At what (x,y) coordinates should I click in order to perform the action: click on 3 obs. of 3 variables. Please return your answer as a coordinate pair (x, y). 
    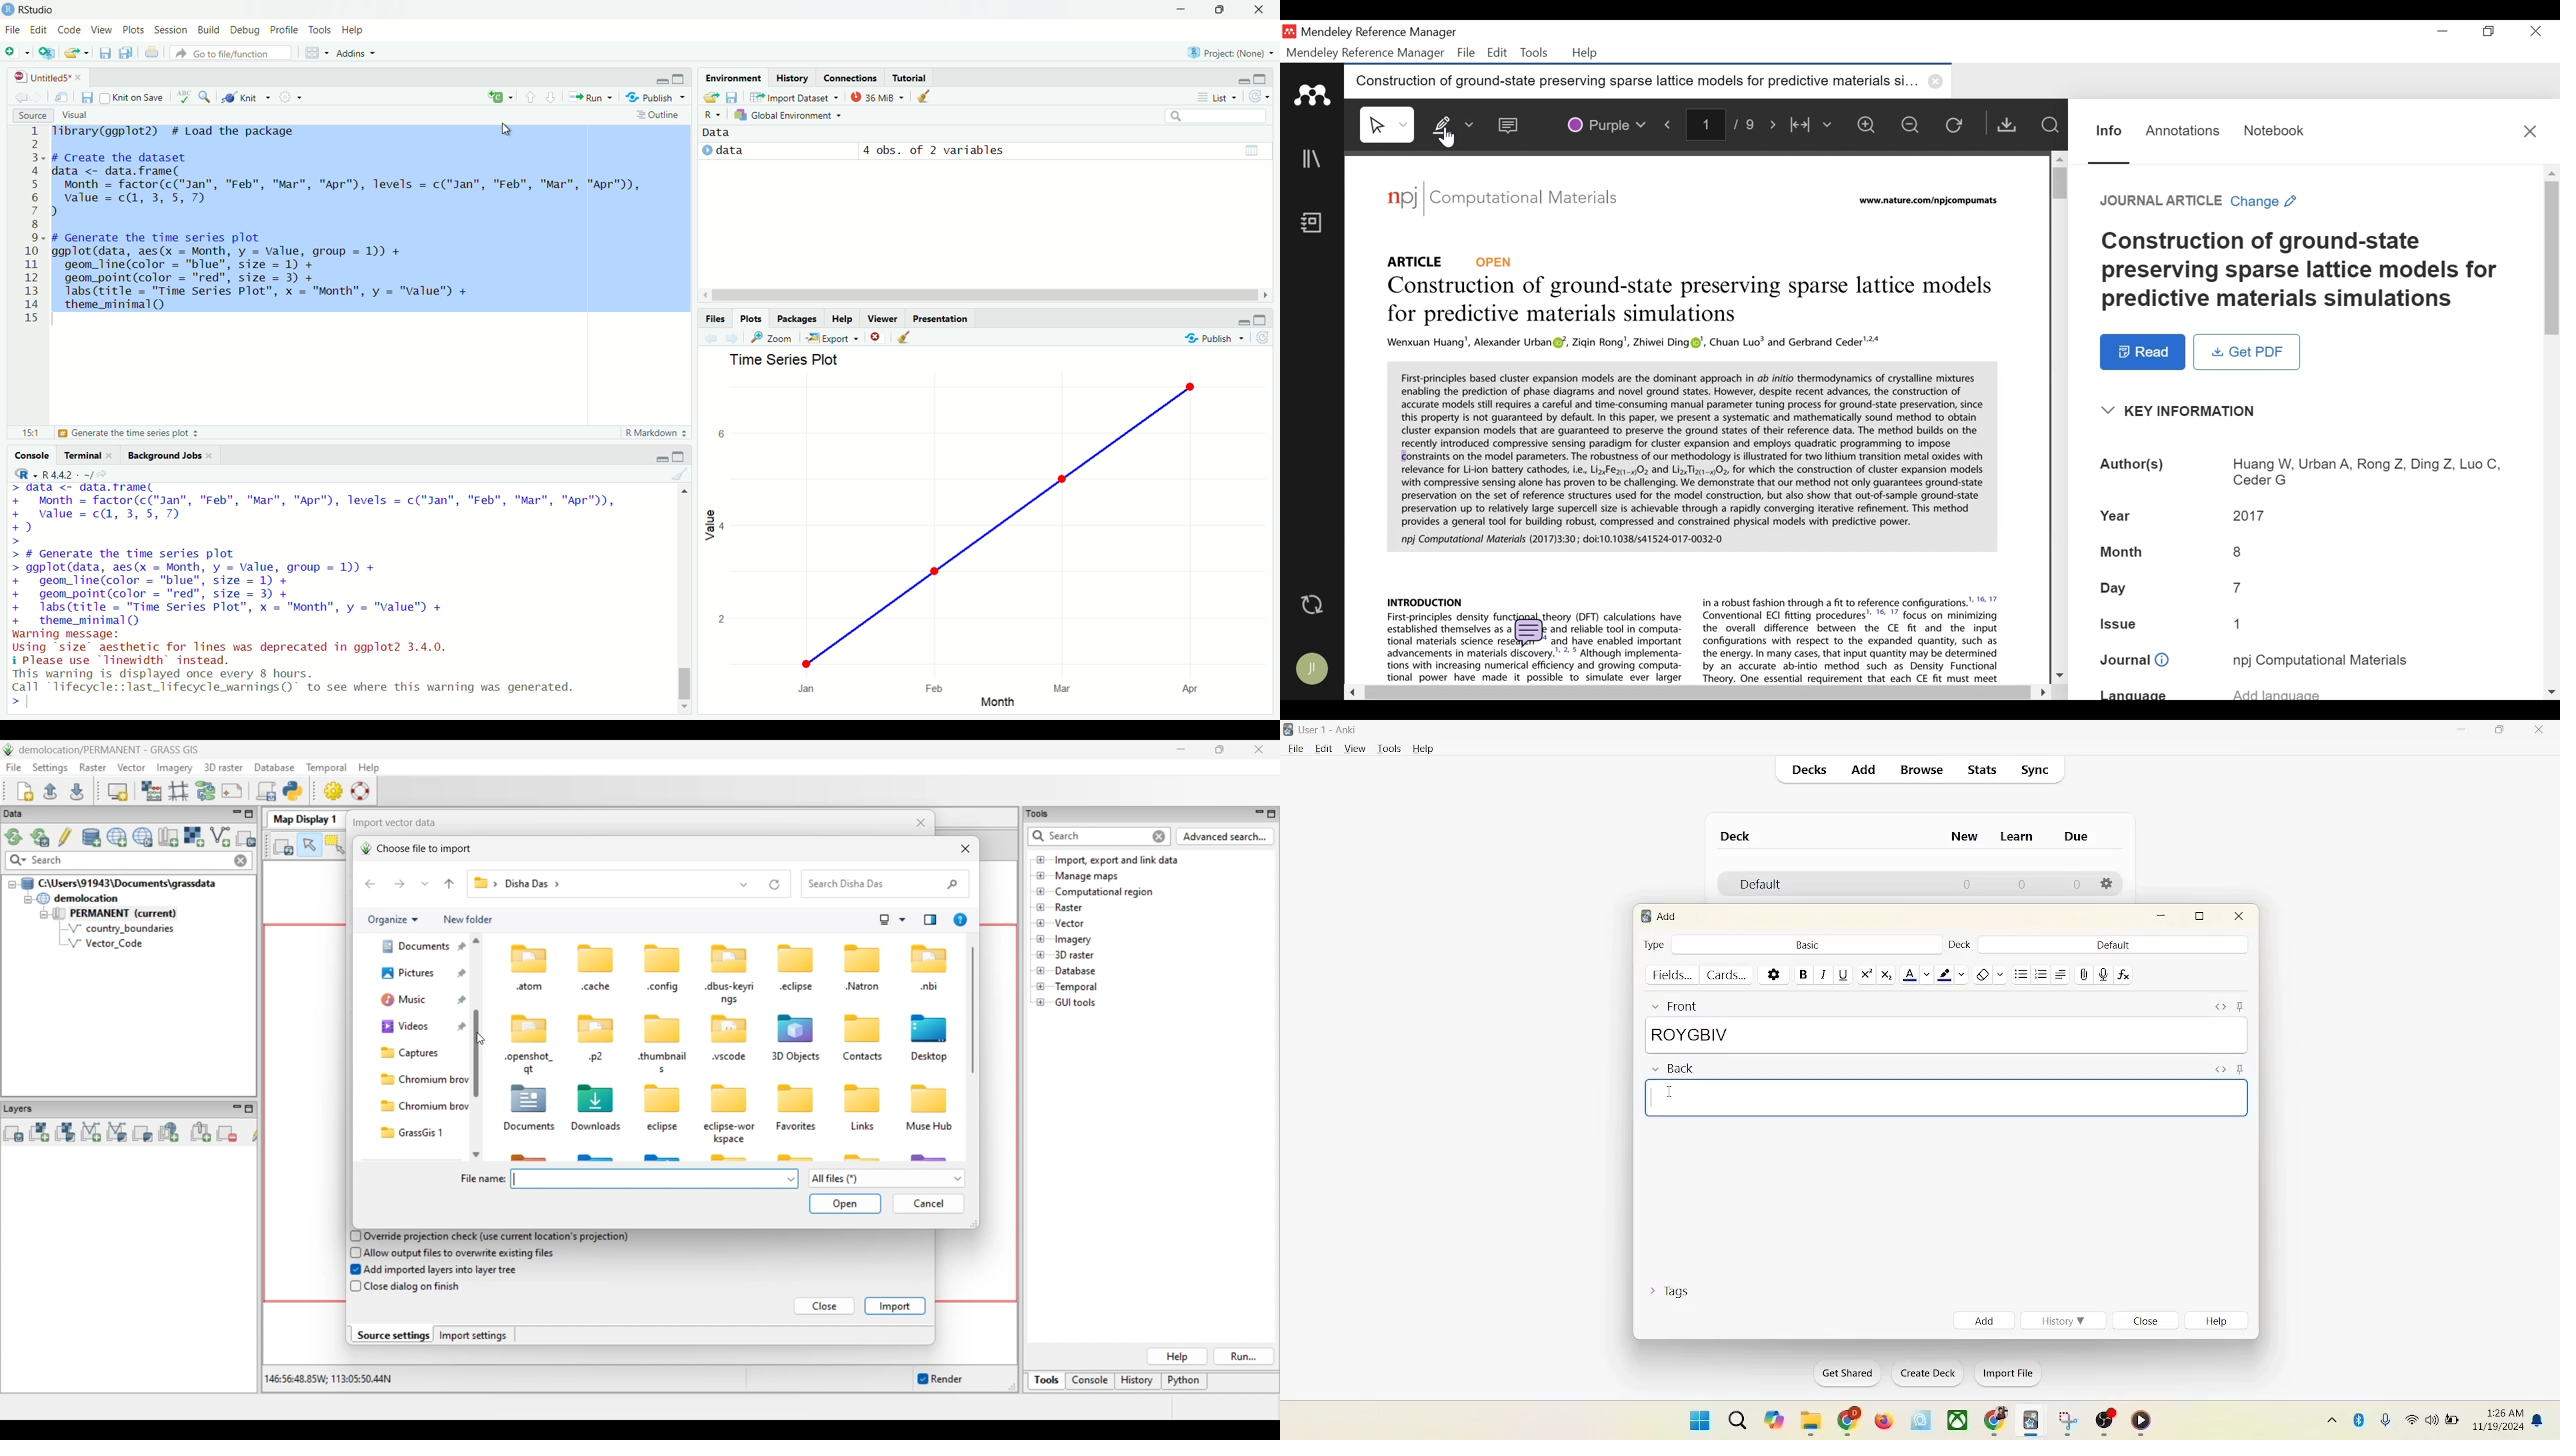
    Looking at the image, I should click on (943, 151).